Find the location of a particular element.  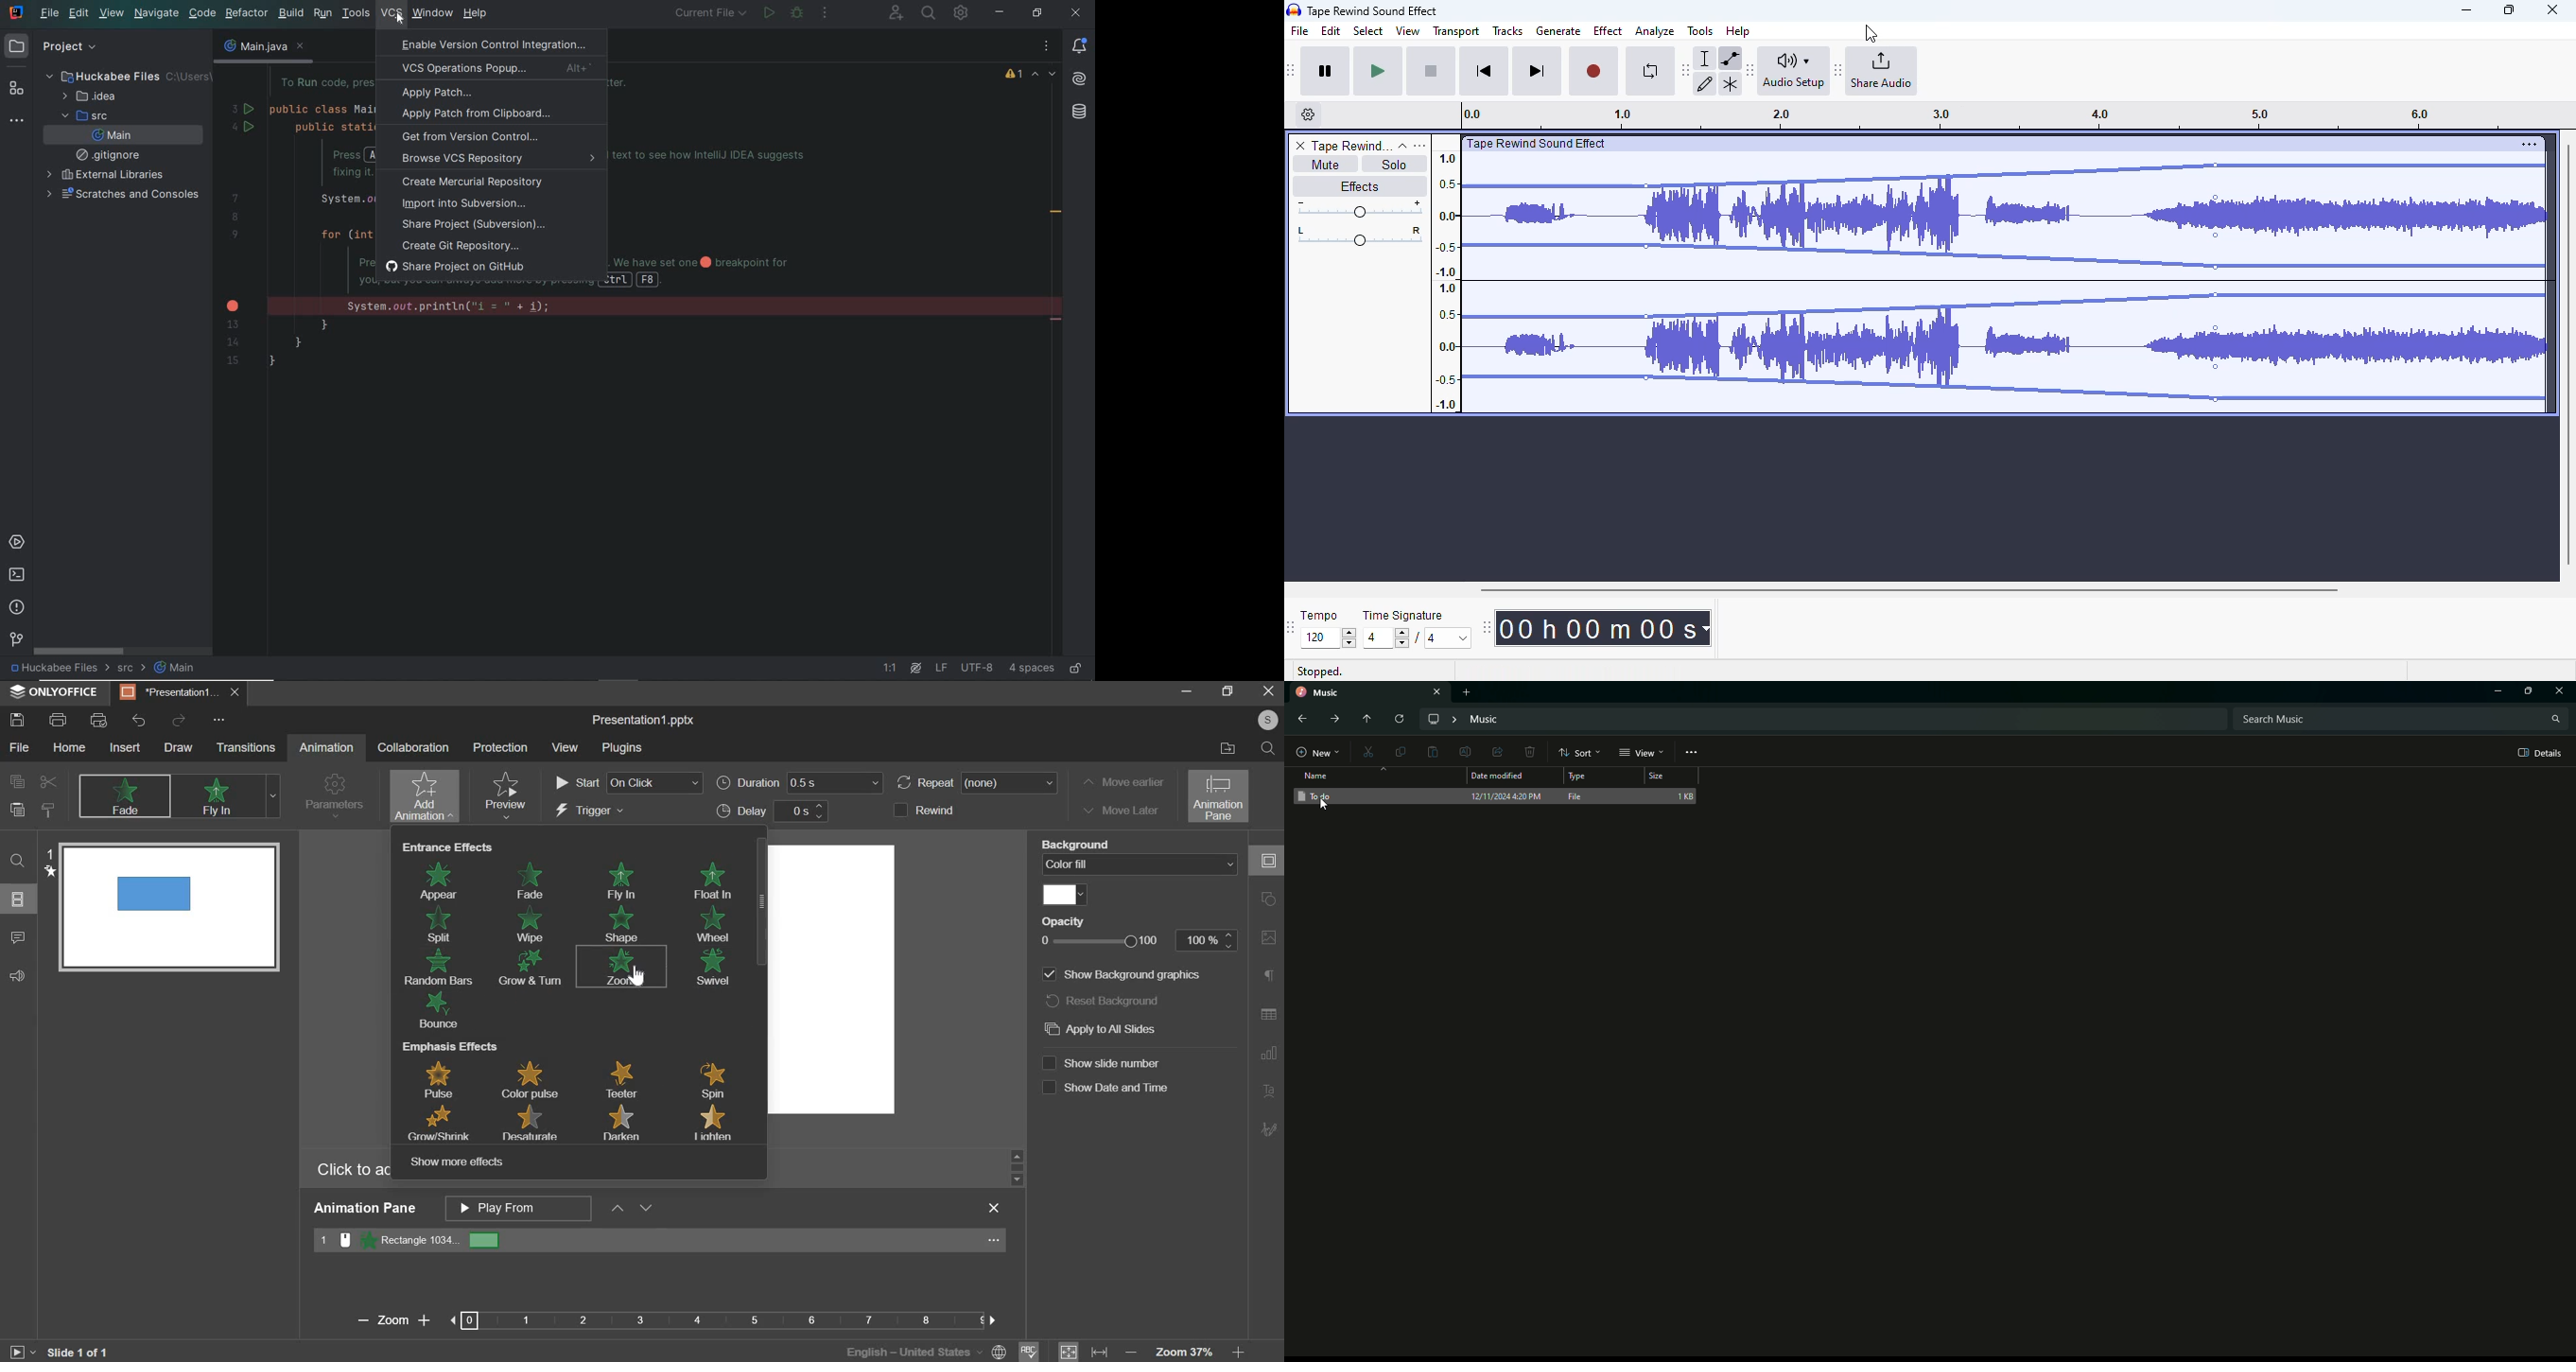

swtvel is located at coordinates (709, 965).